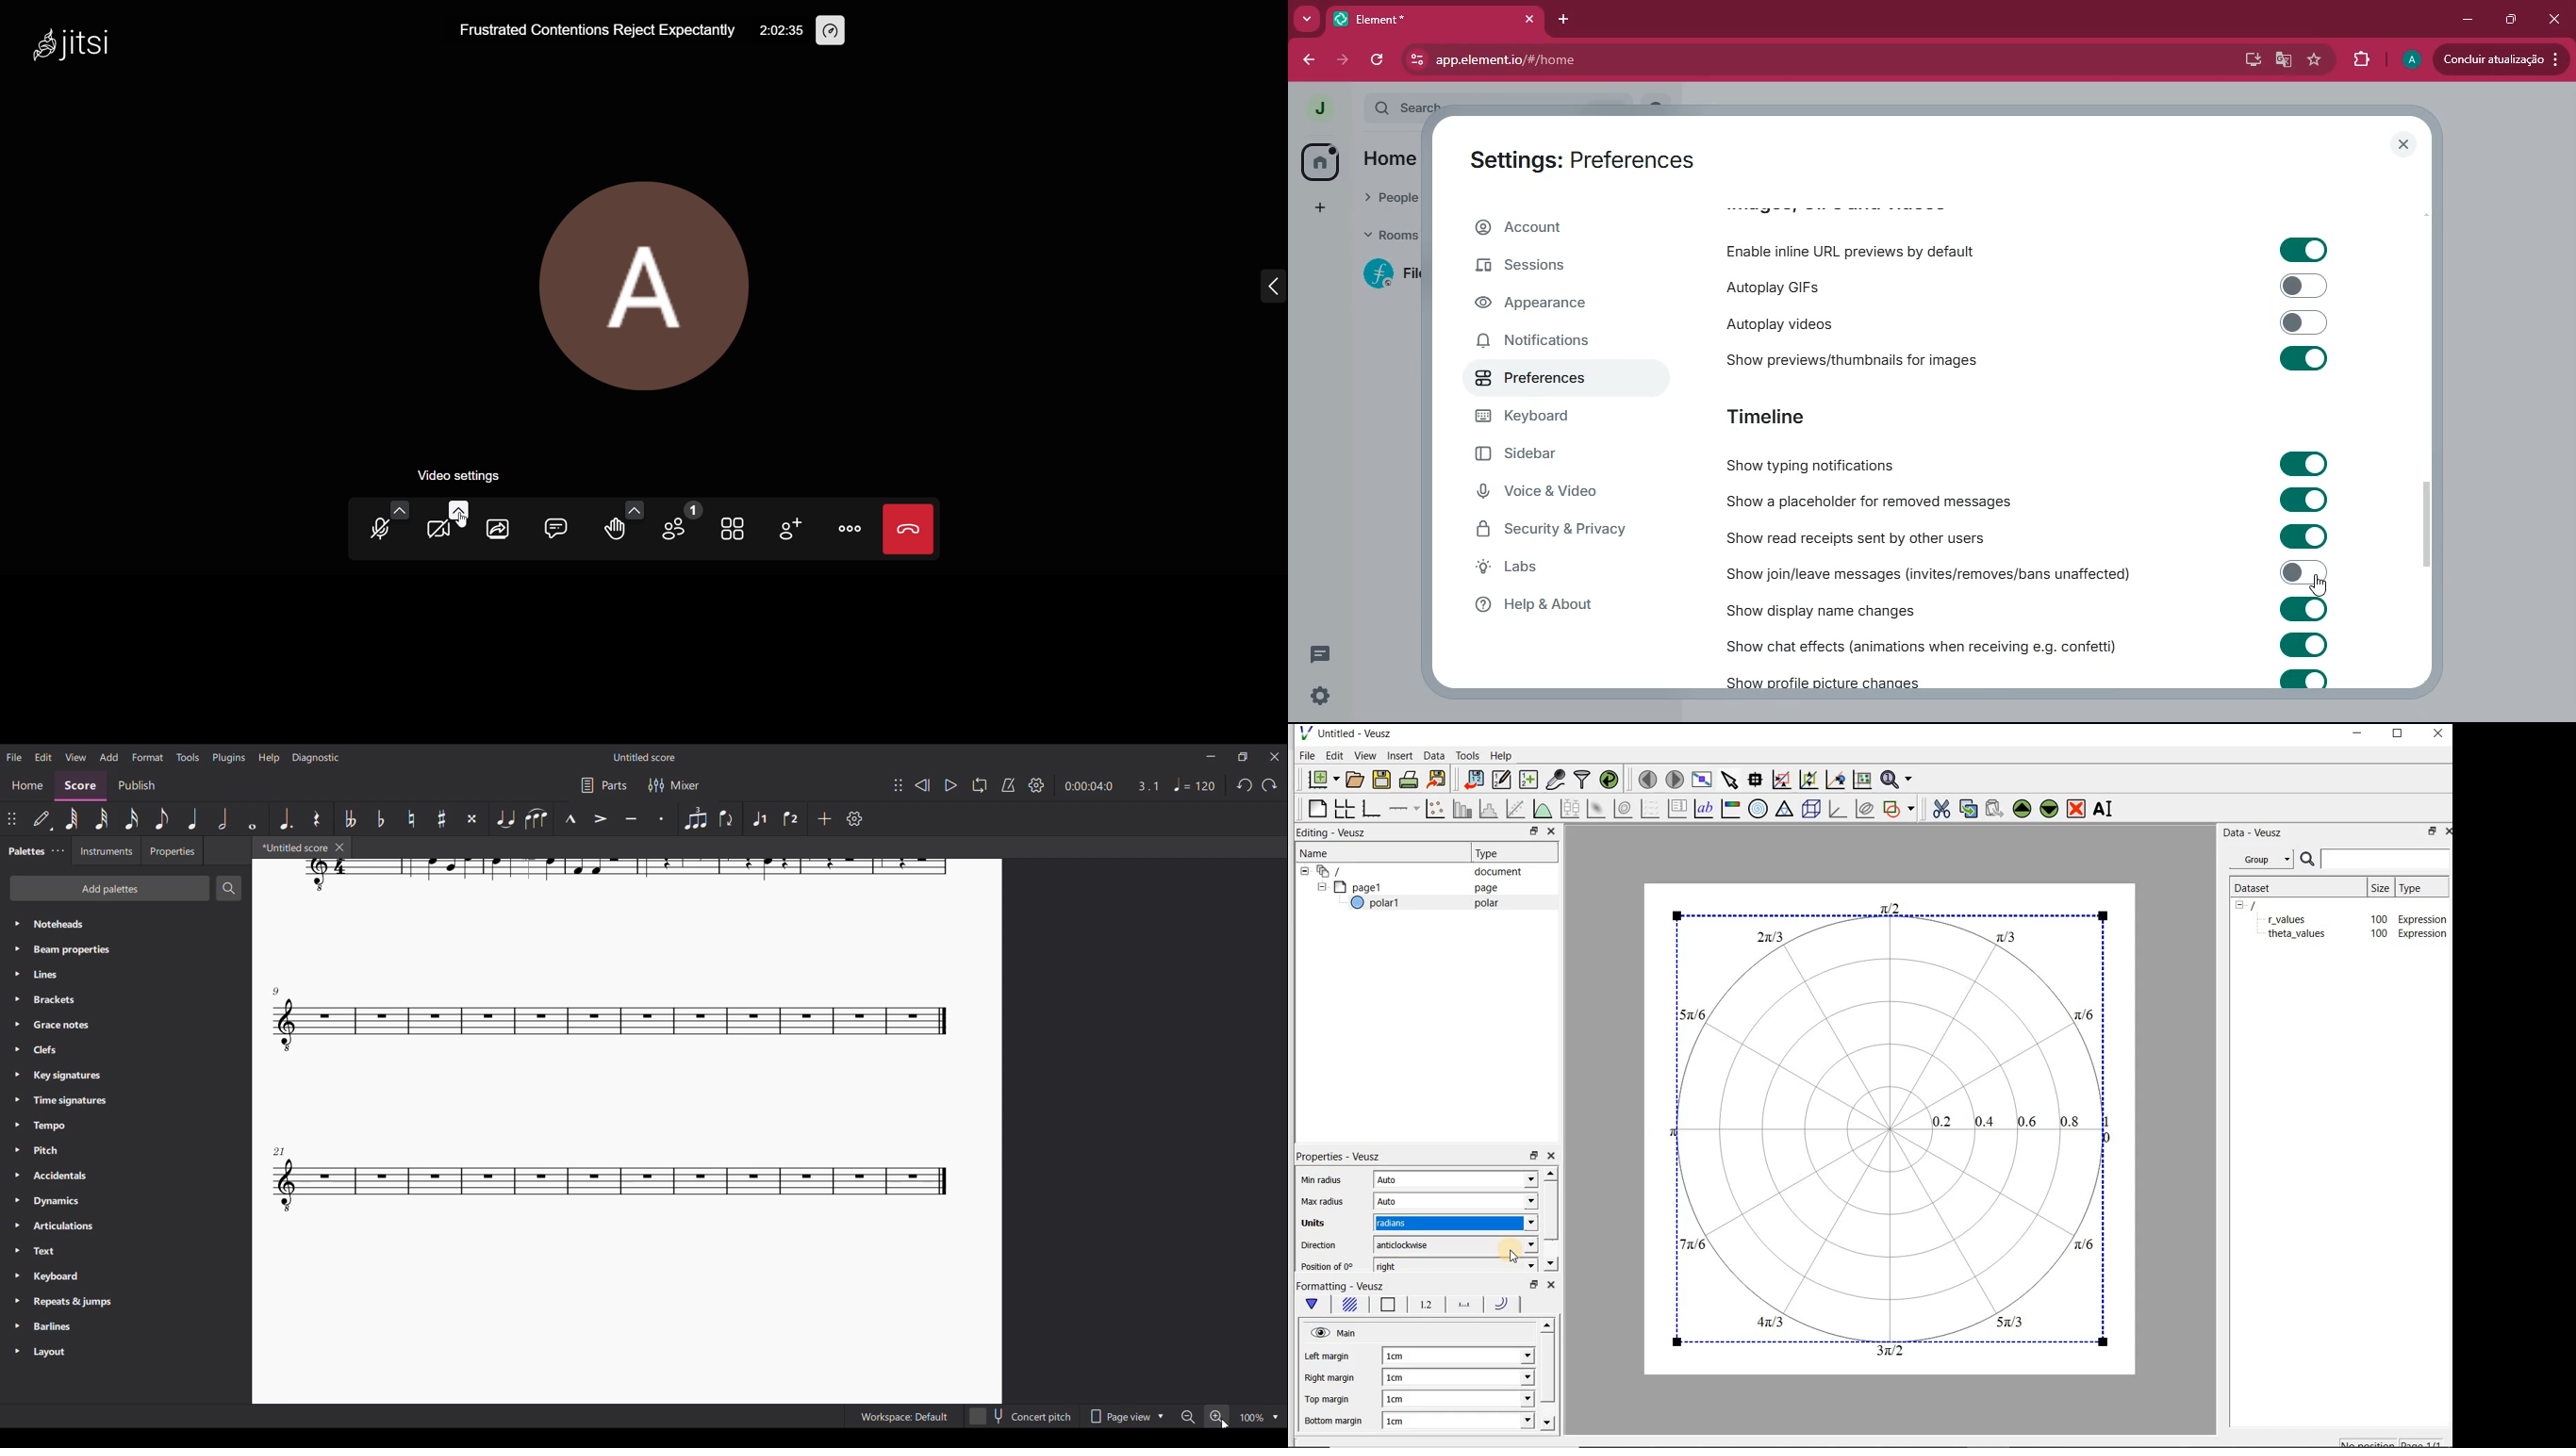  What do you see at coordinates (1301, 870) in the screenshot?
I see `hide sub menu` at bounding box center [1301, 870].